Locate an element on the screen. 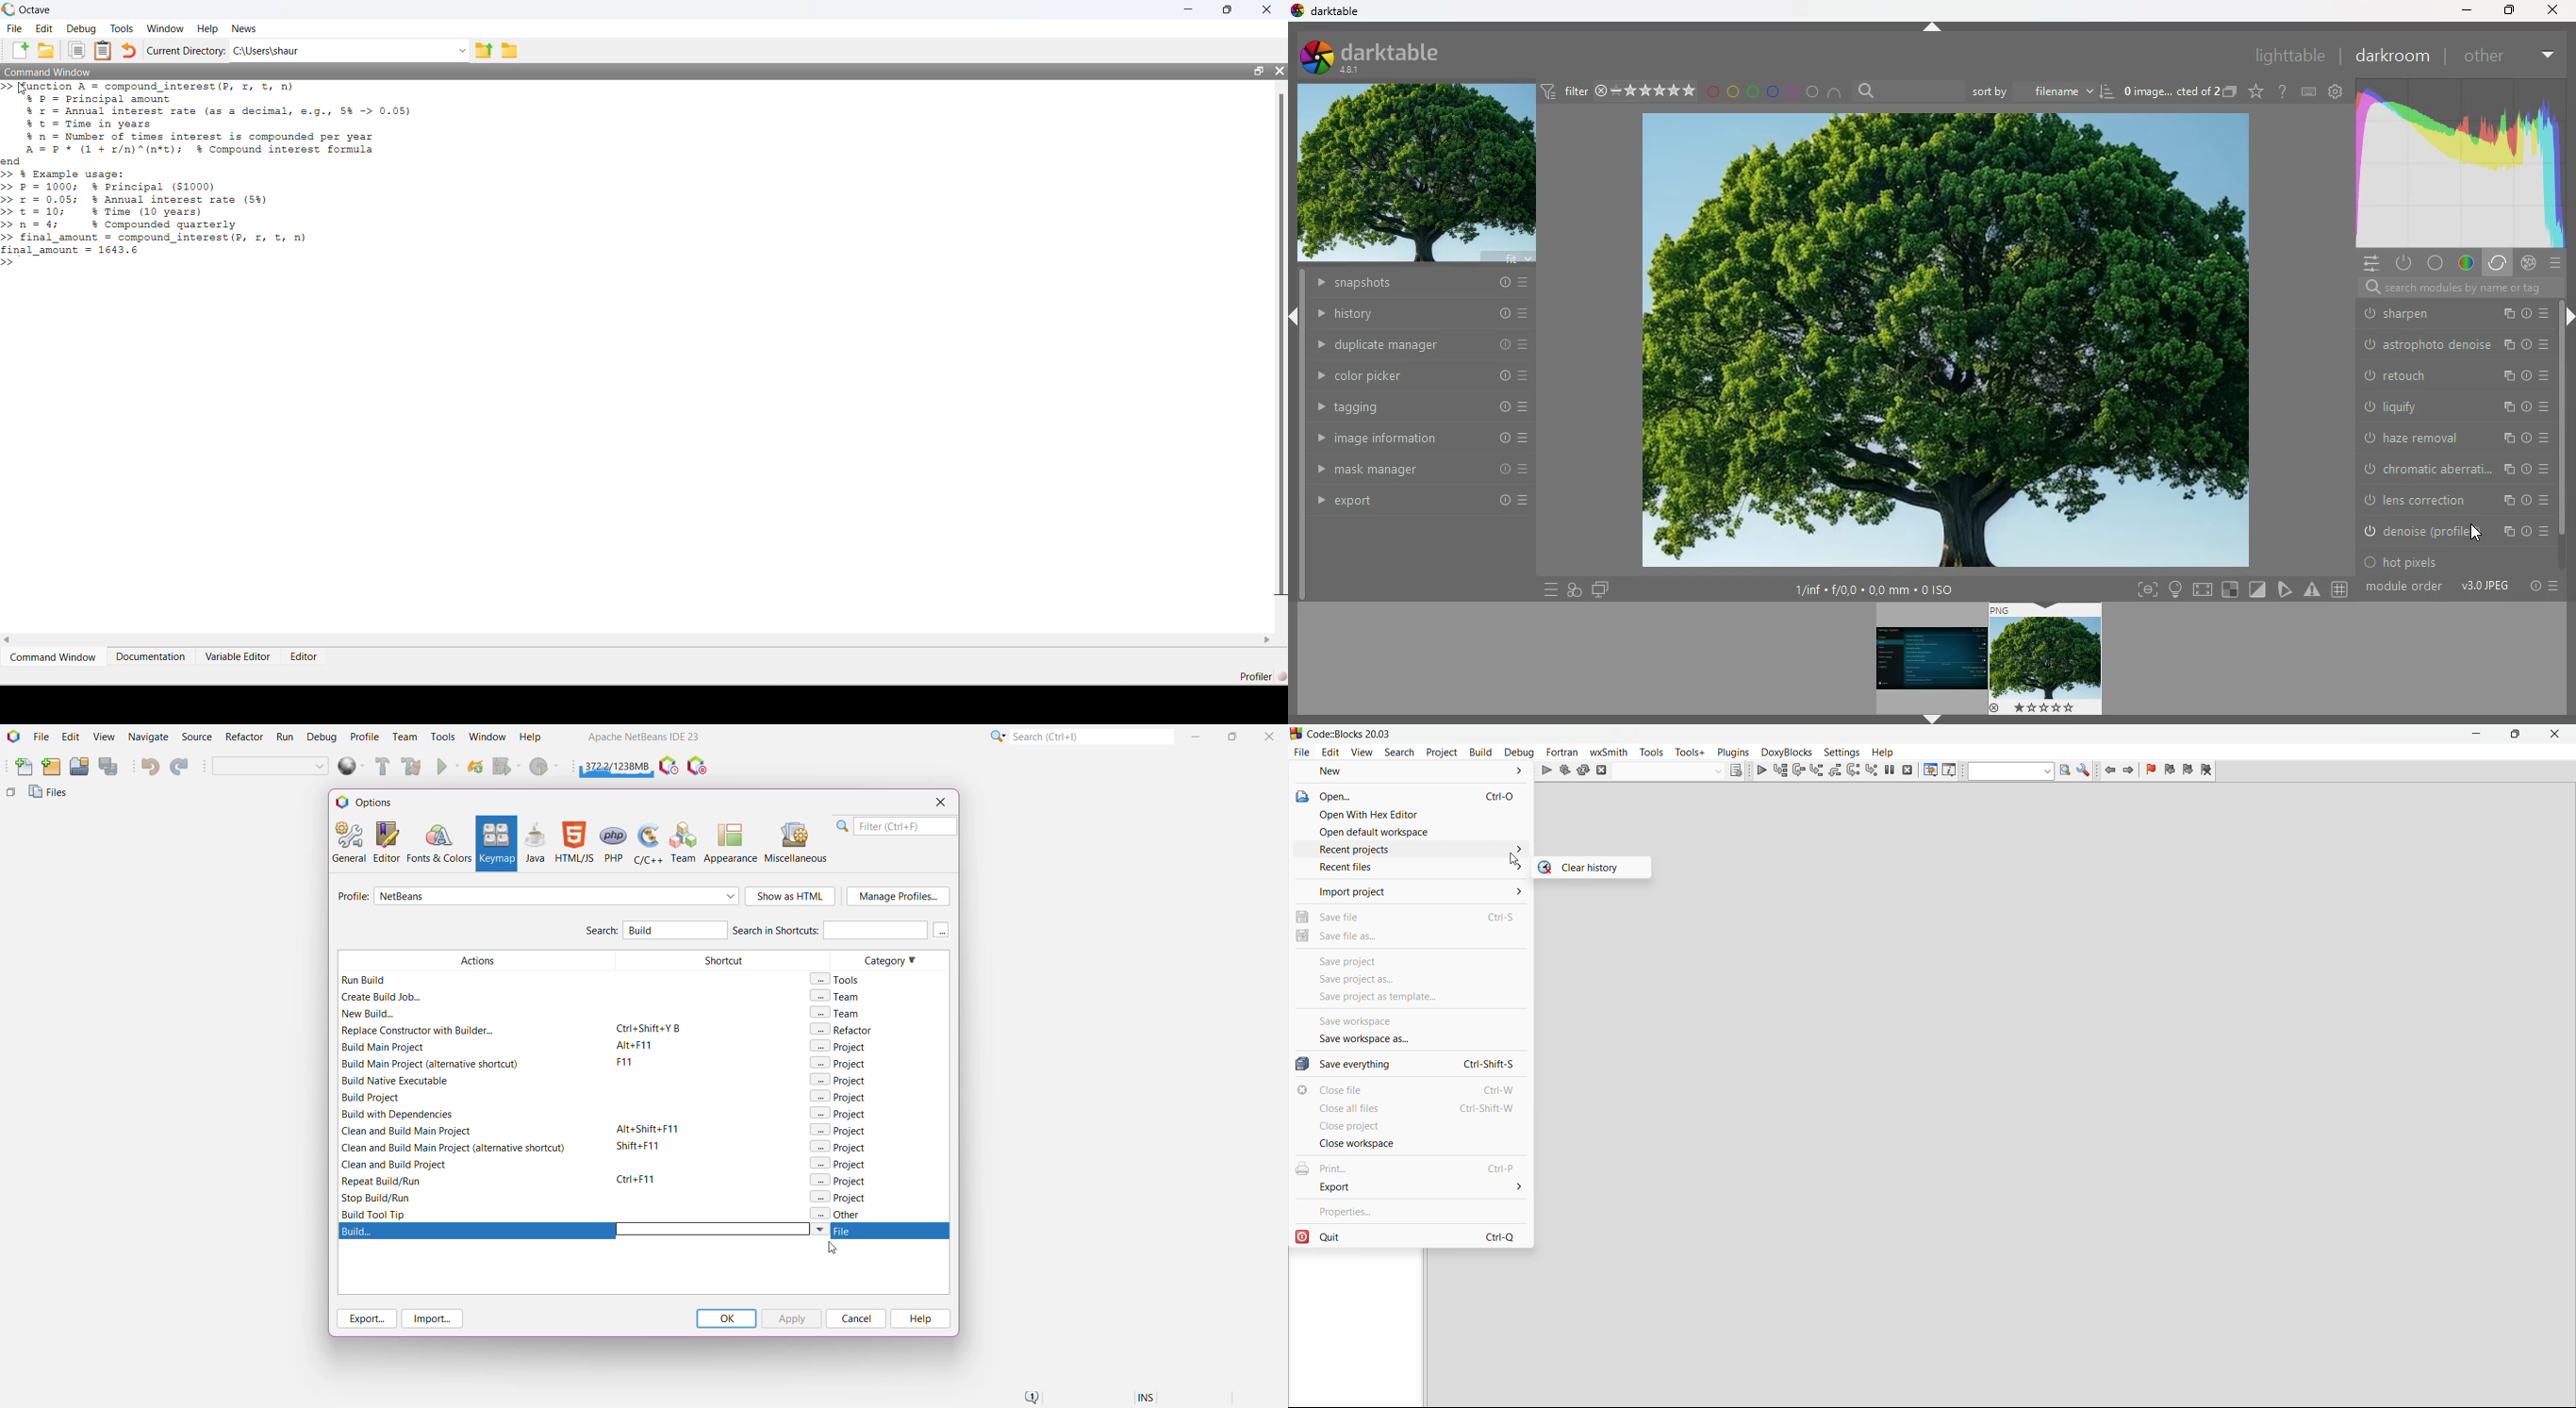 The width and height of the screenshot is (2576, 1428). next bookmark is located at coordinates (2188, 771).